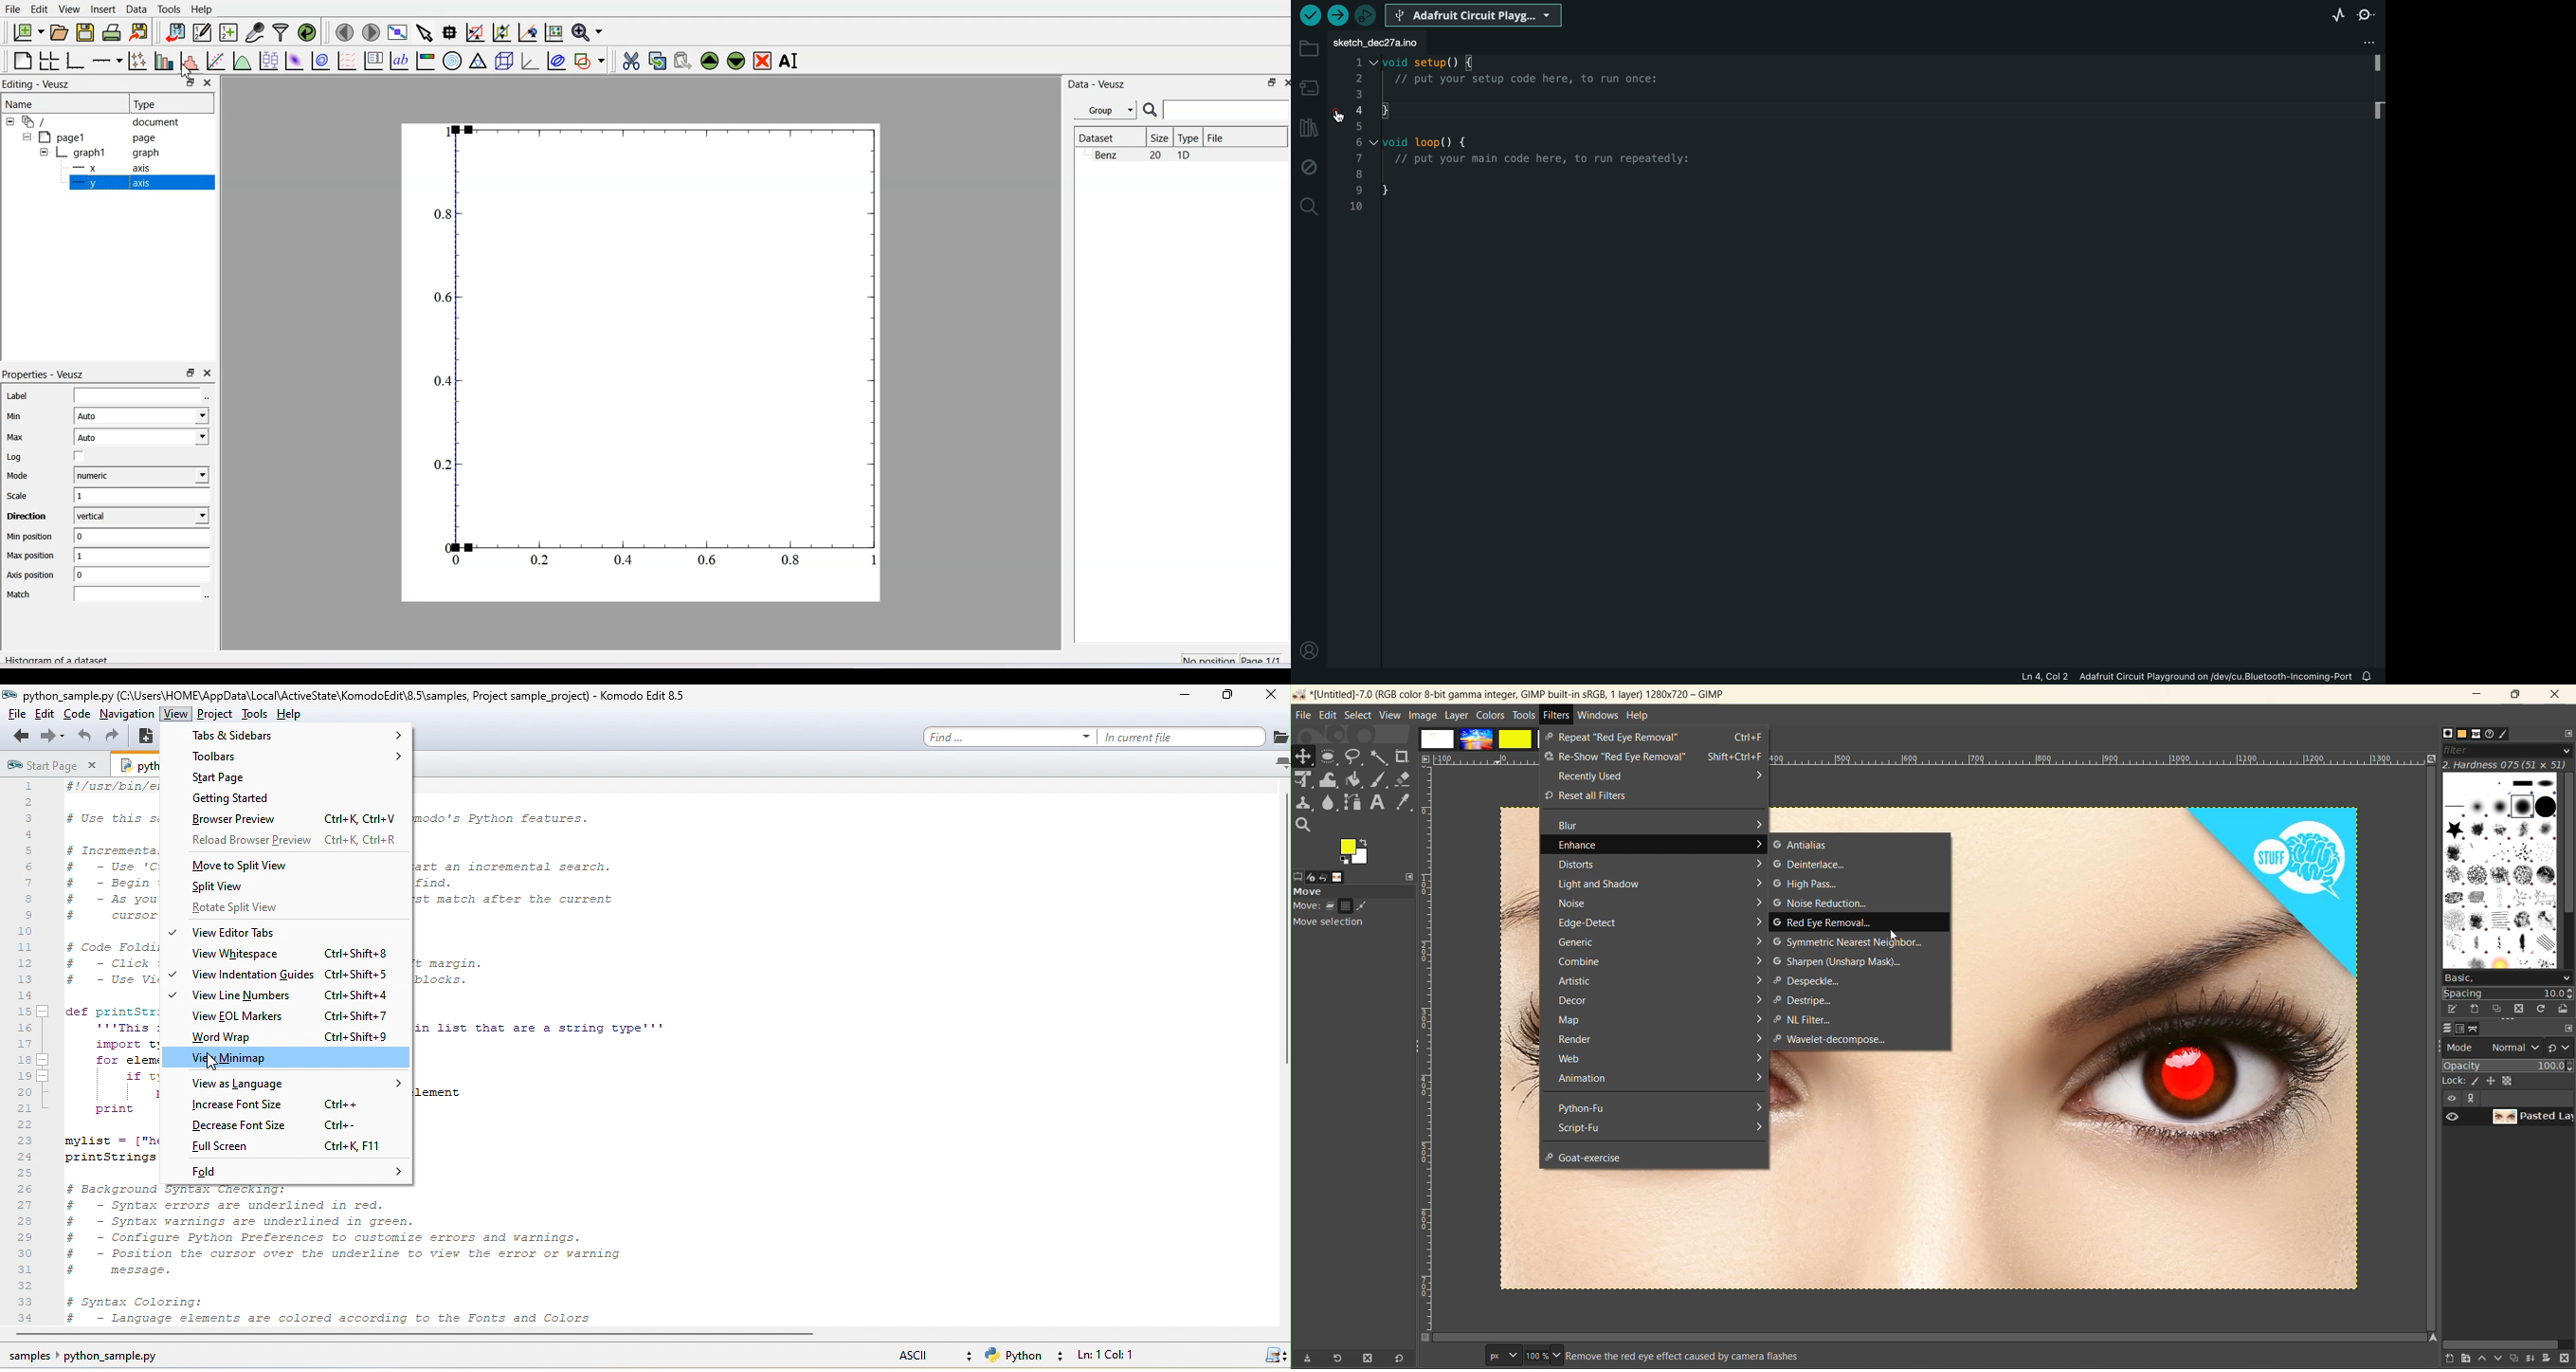 The width and height of the screenshot is (2576, 1372). Describe the element at coordinates (1308, 48) in the screenshot. I see `folder` at that location.